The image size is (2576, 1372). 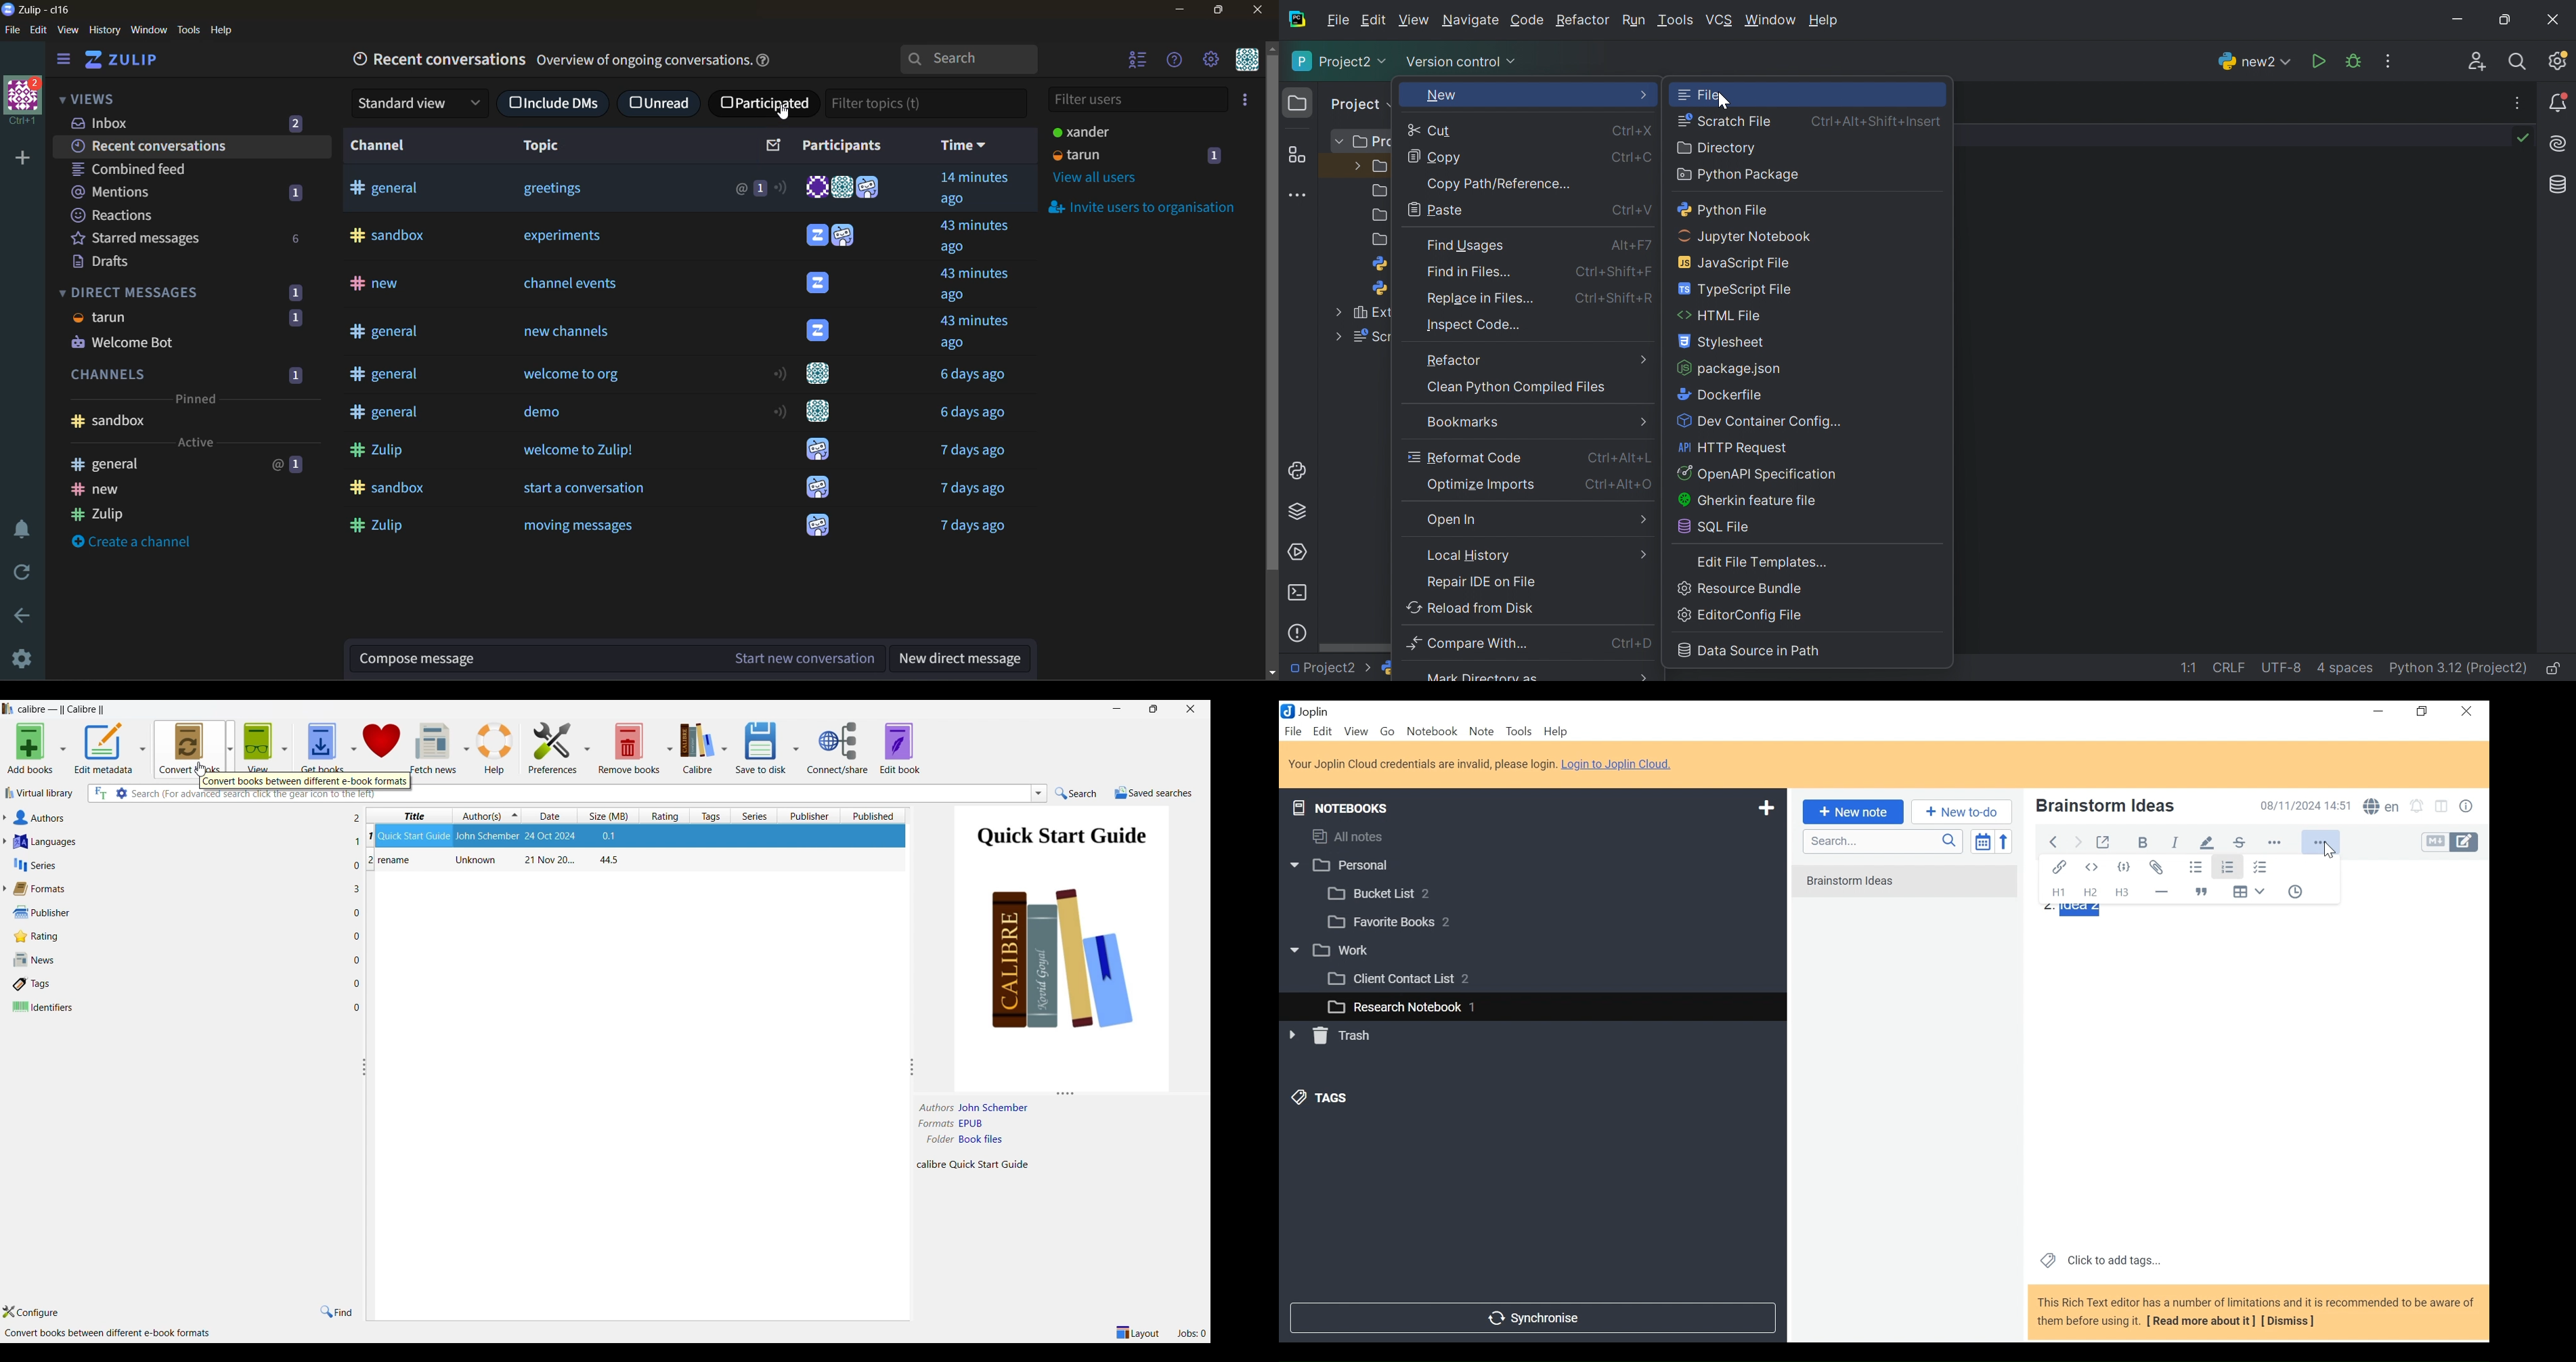 What do you see at coordinates (1349, 805) in the screenshot?
I see `Notebooks` at bounding box center [1349, 805].